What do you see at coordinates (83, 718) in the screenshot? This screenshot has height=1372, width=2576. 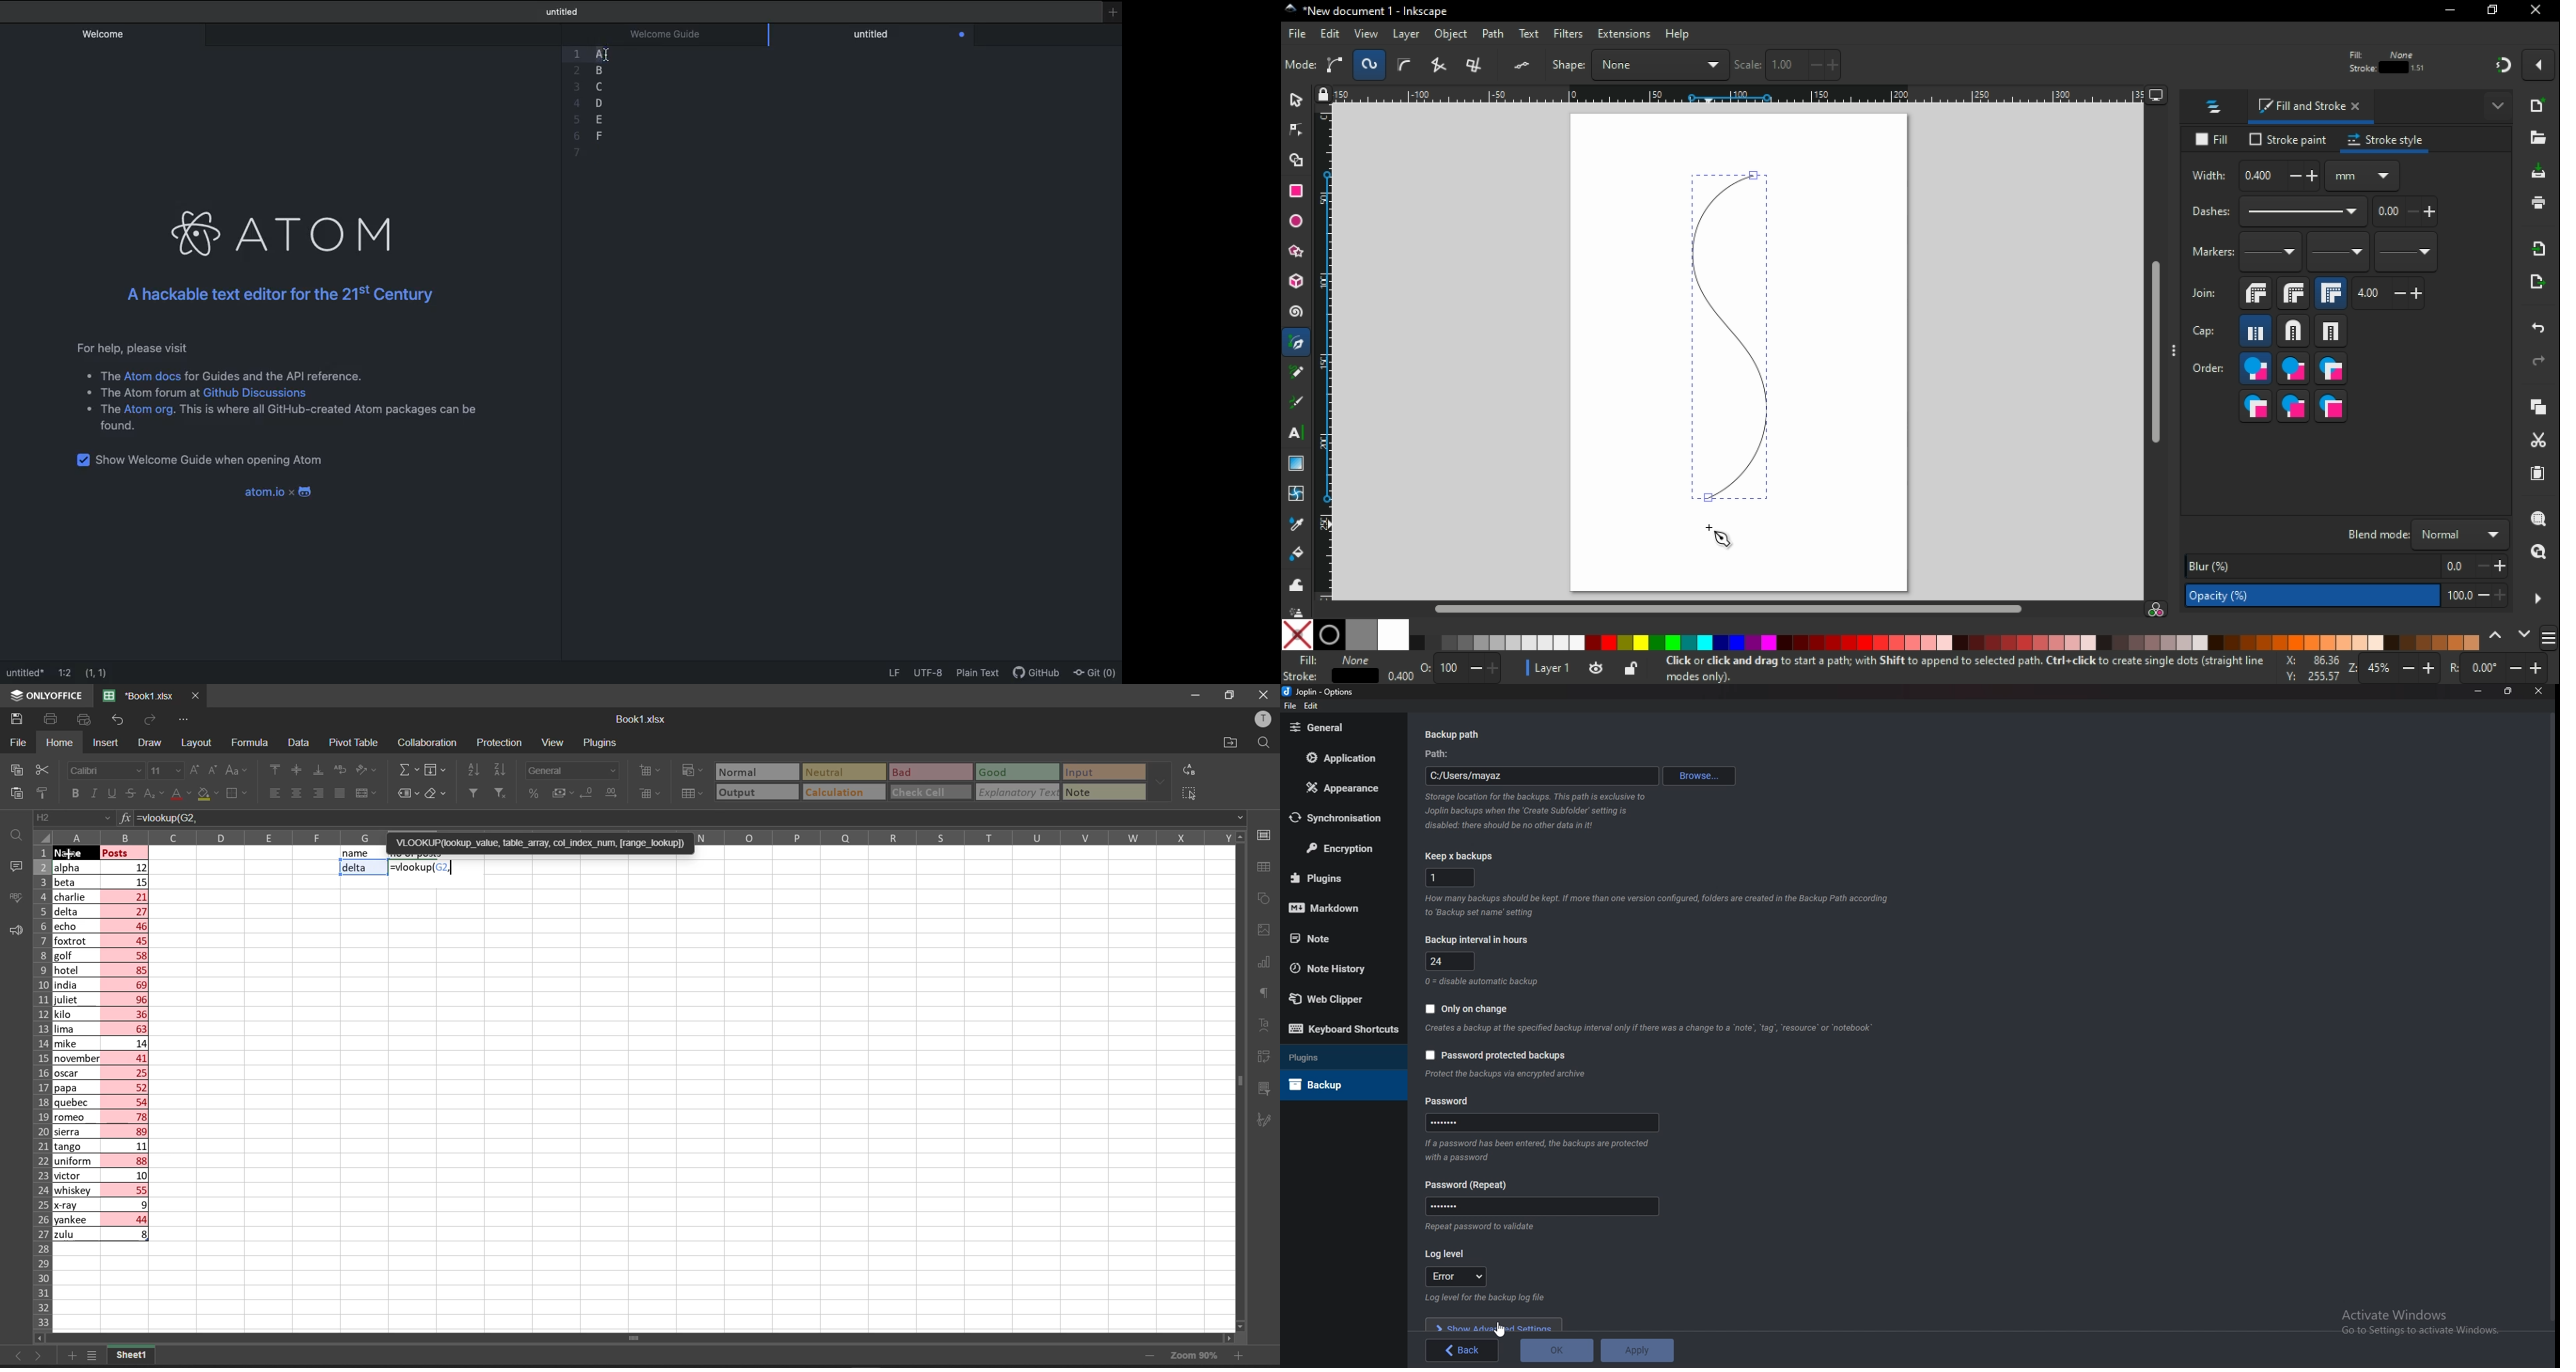 I see `quick print` at bounding box center [83, 718].